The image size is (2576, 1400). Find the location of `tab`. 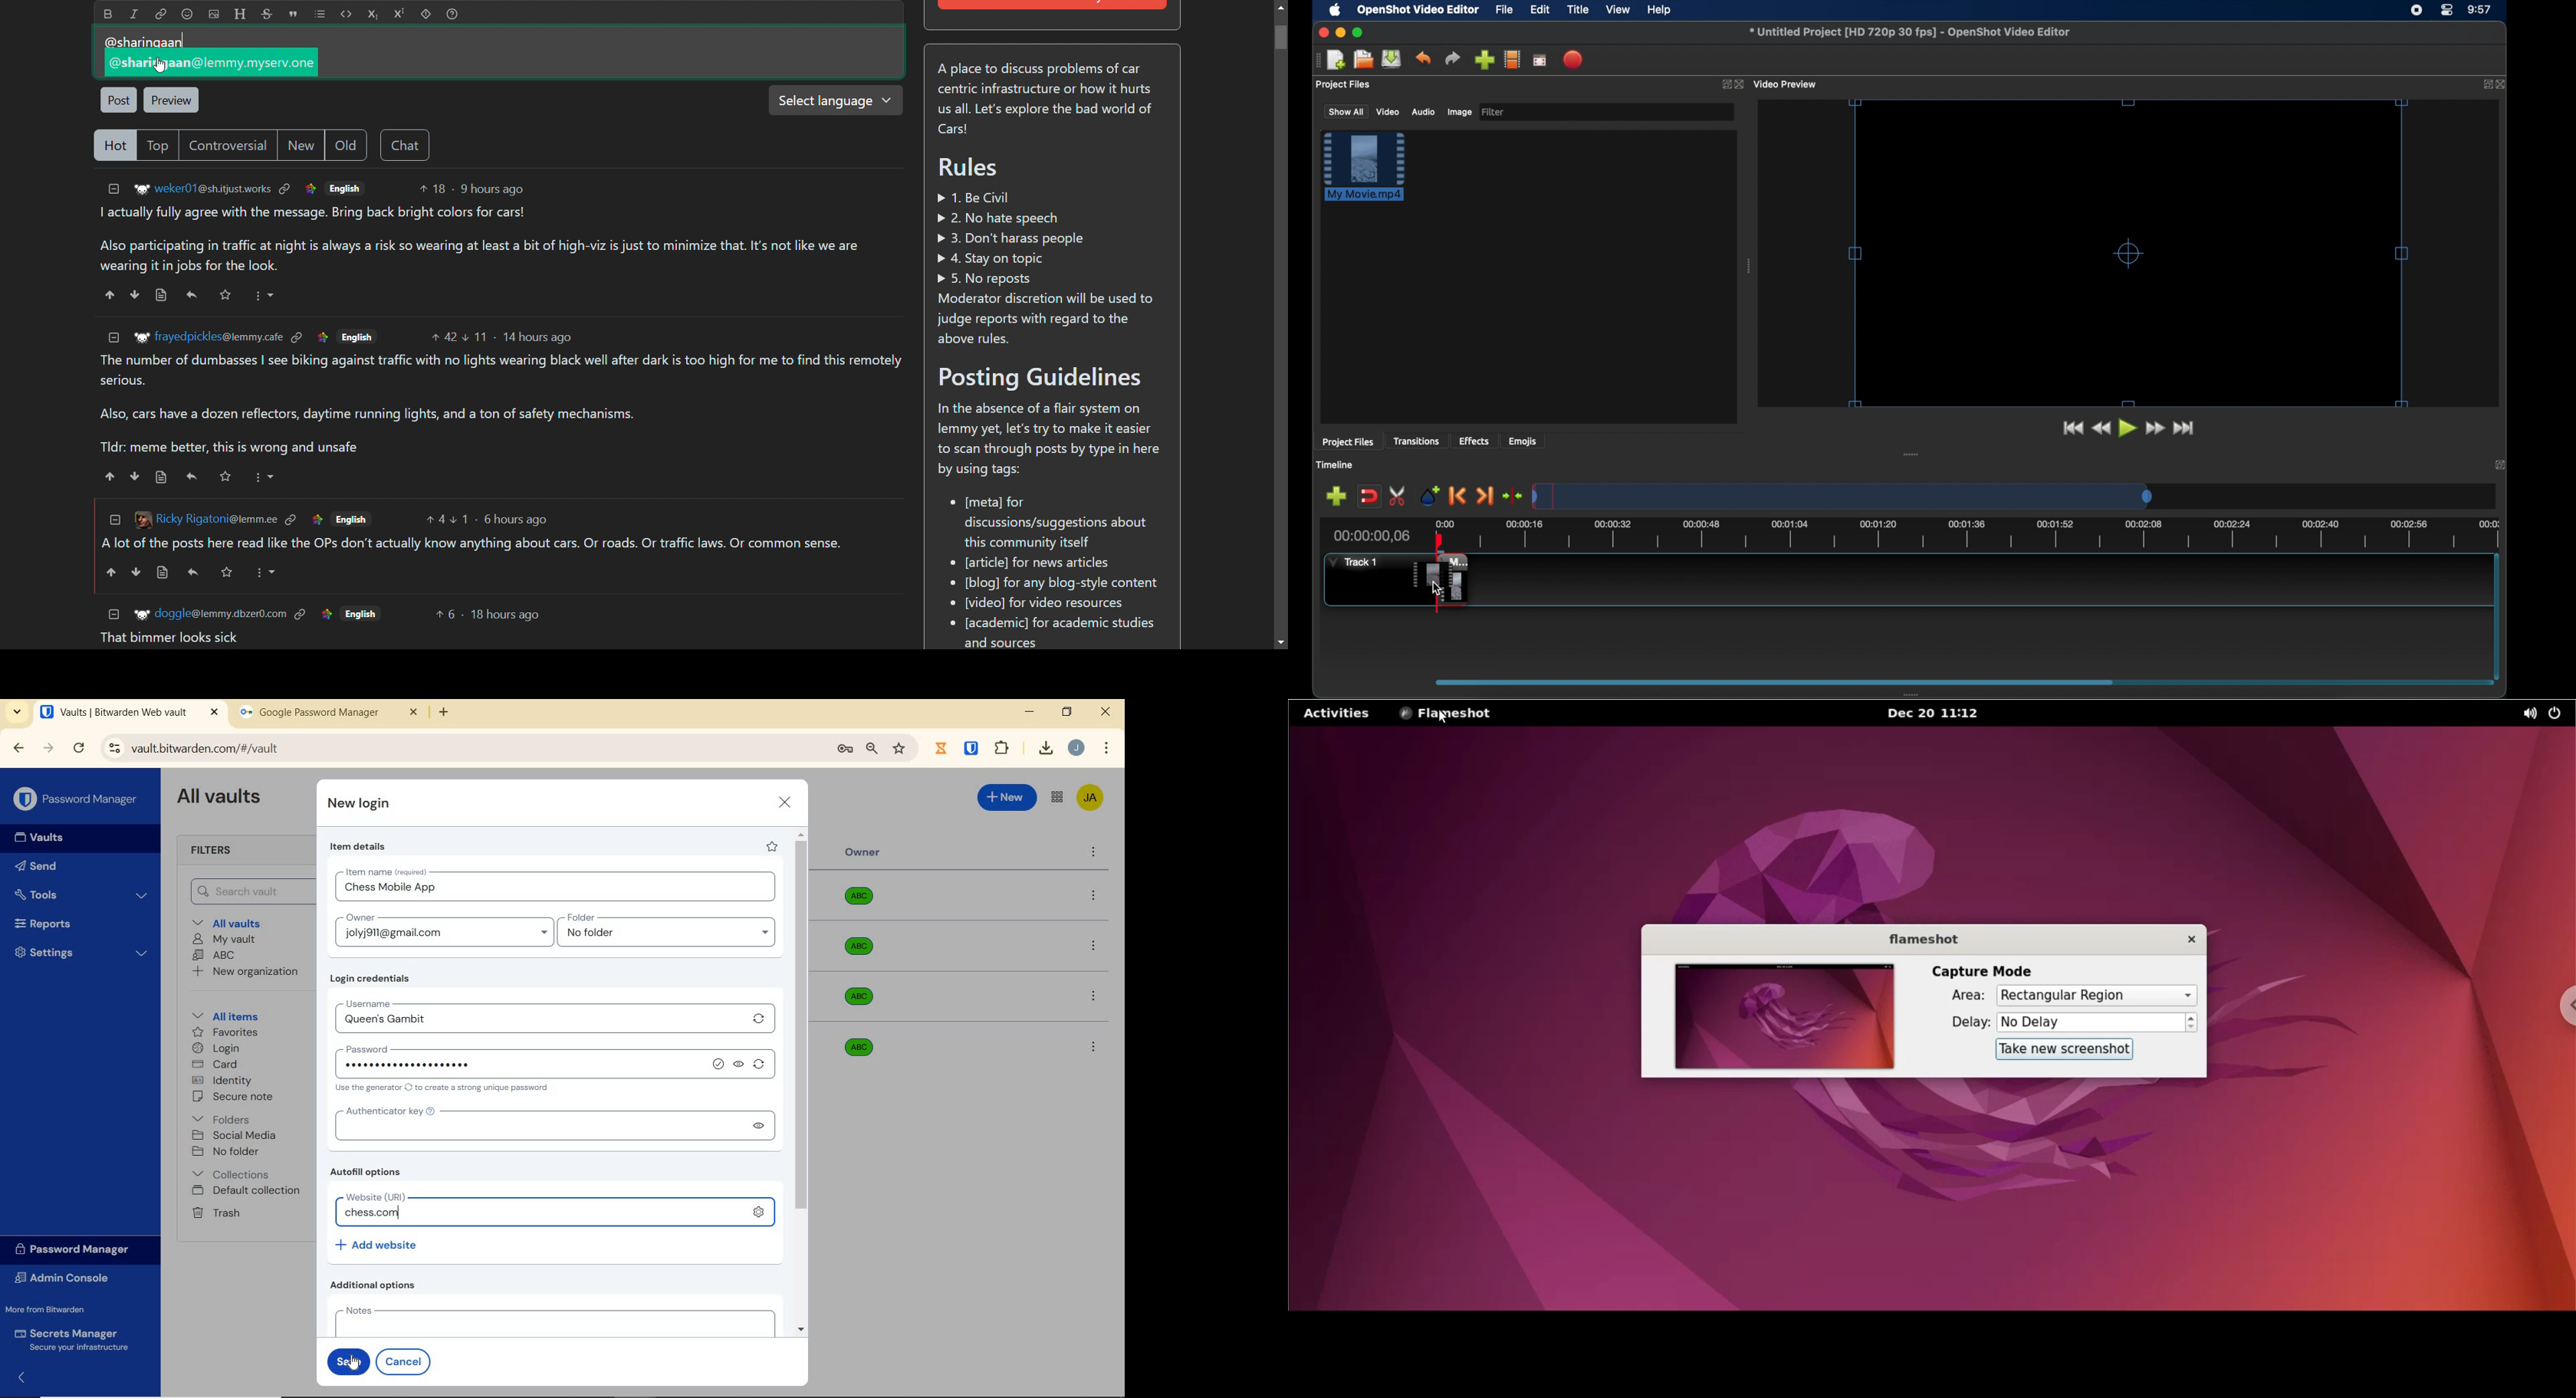

tab is located at coordinates (329, 715).